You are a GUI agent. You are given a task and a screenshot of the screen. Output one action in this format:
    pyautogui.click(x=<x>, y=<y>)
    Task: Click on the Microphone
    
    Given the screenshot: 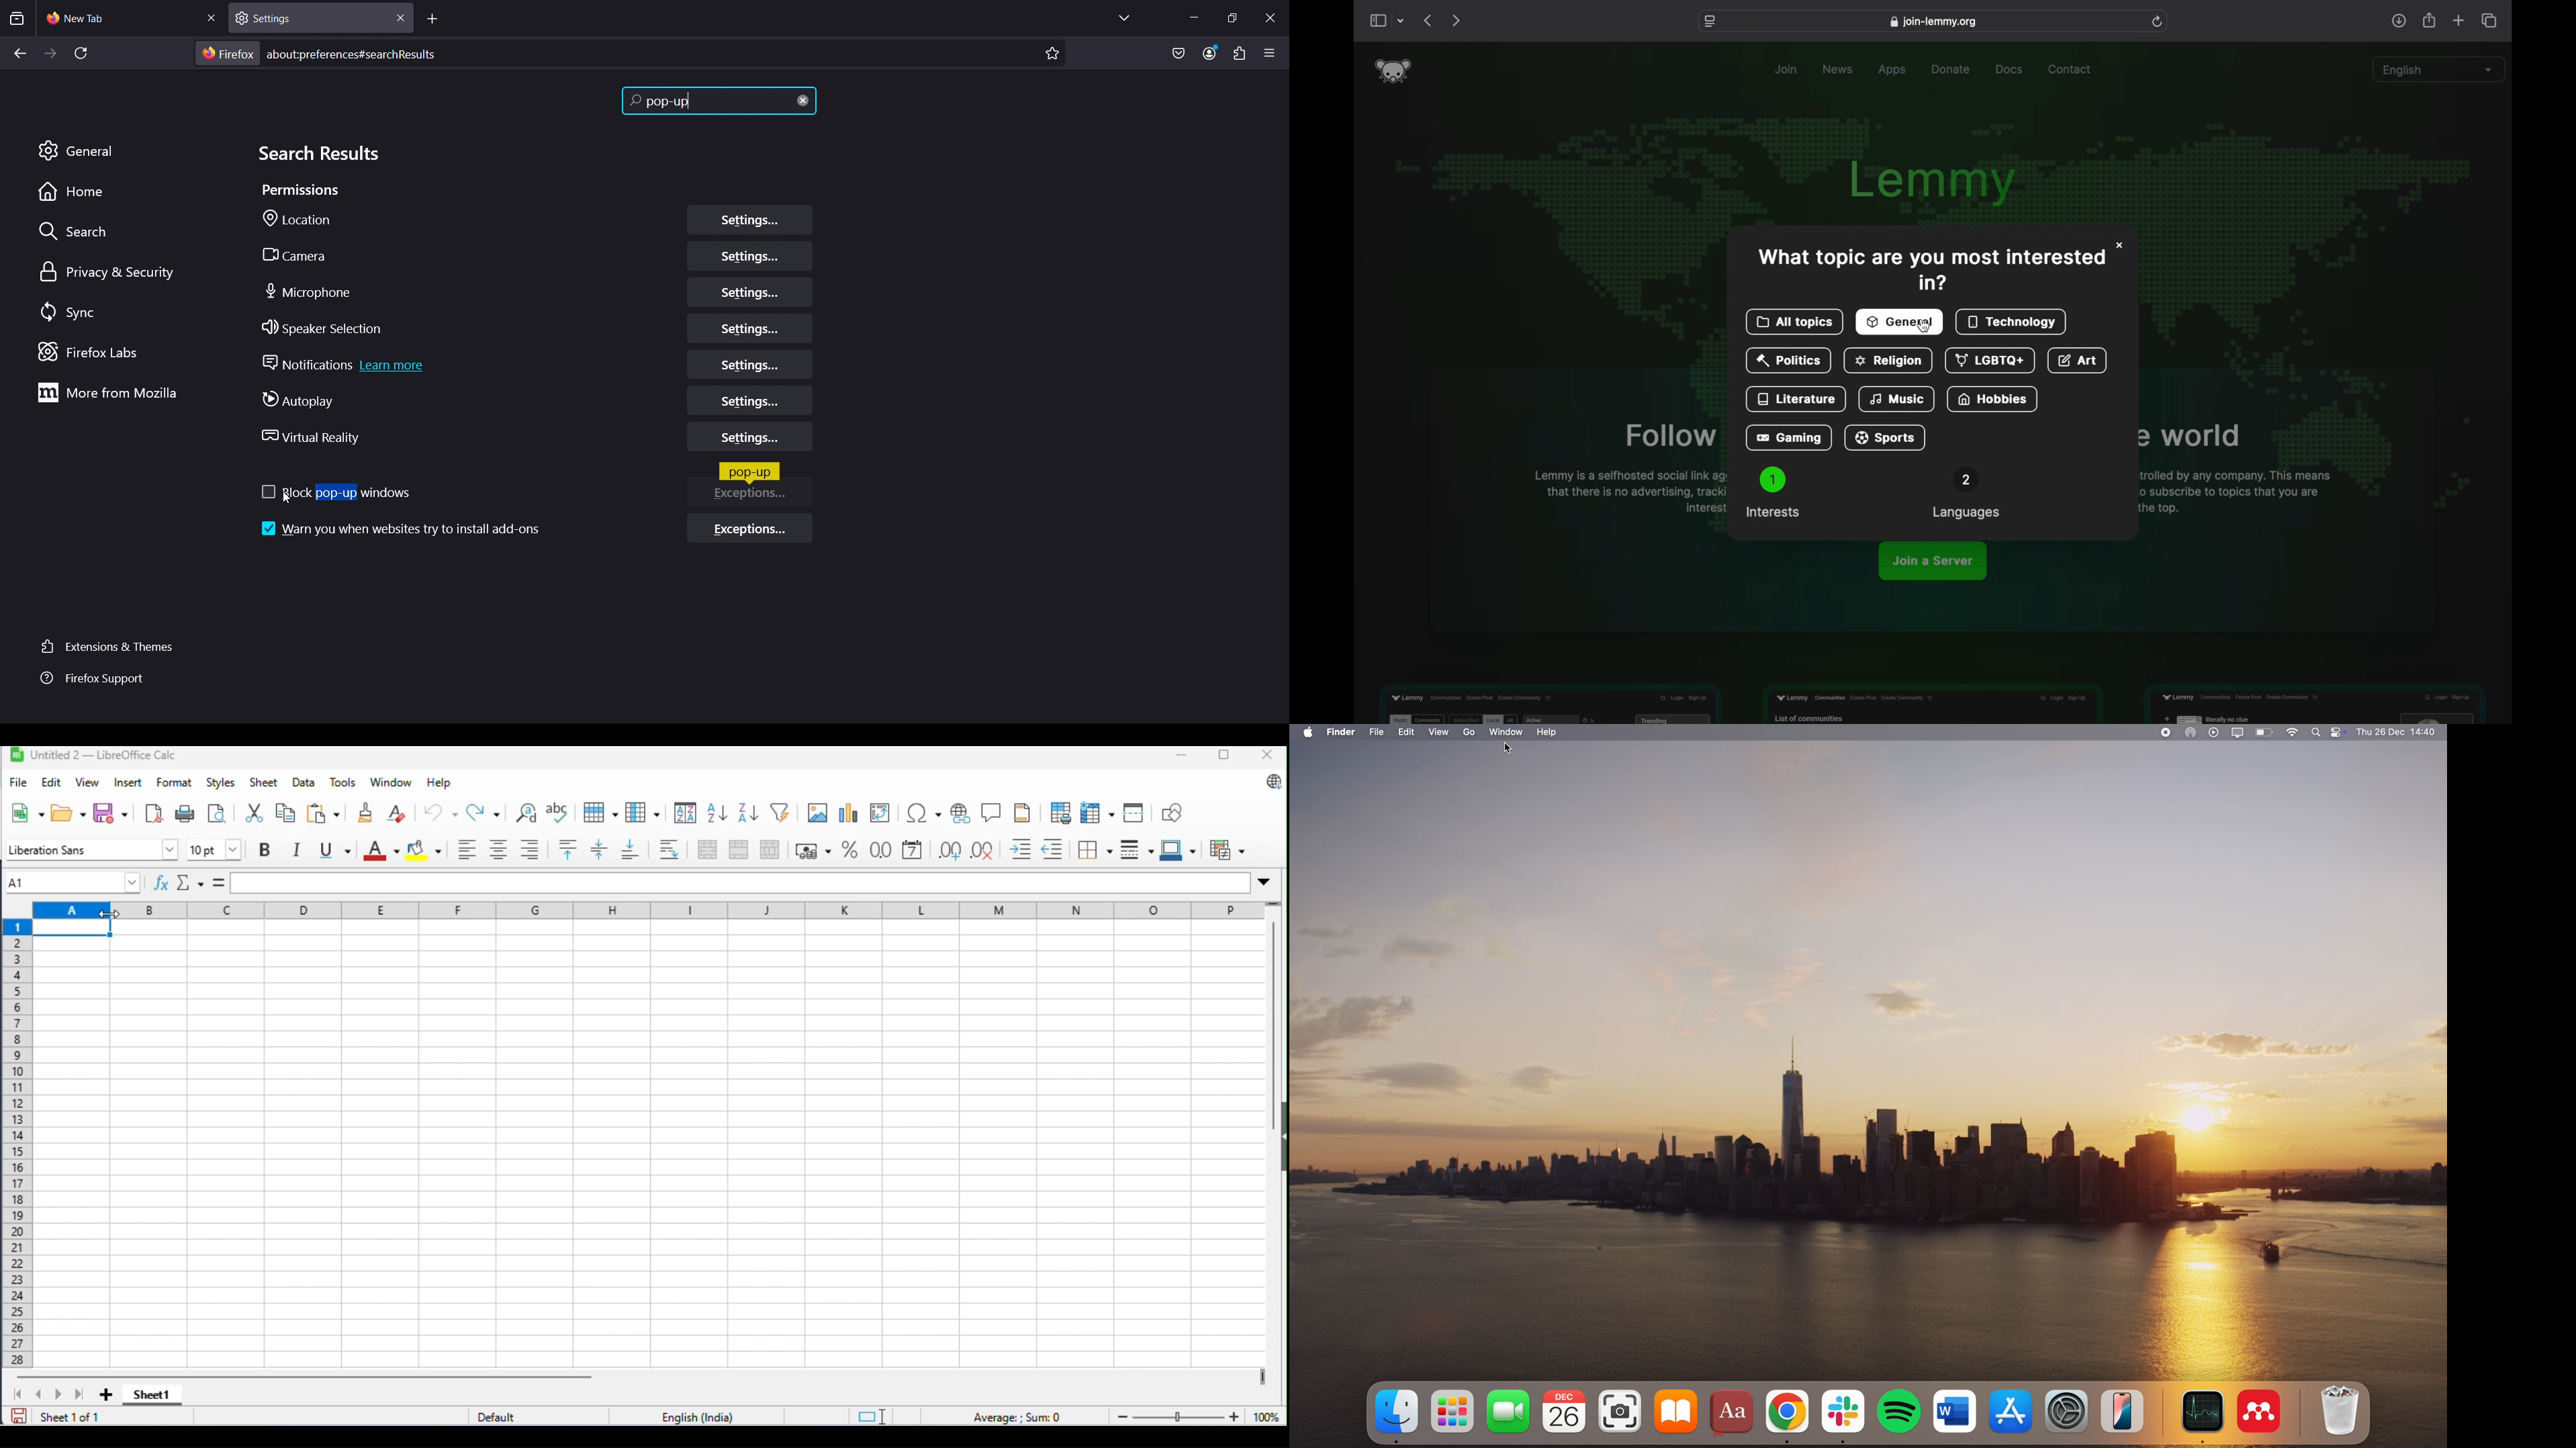 What is the action you would take?
    pyautogui.click(x=310, y=292)
    